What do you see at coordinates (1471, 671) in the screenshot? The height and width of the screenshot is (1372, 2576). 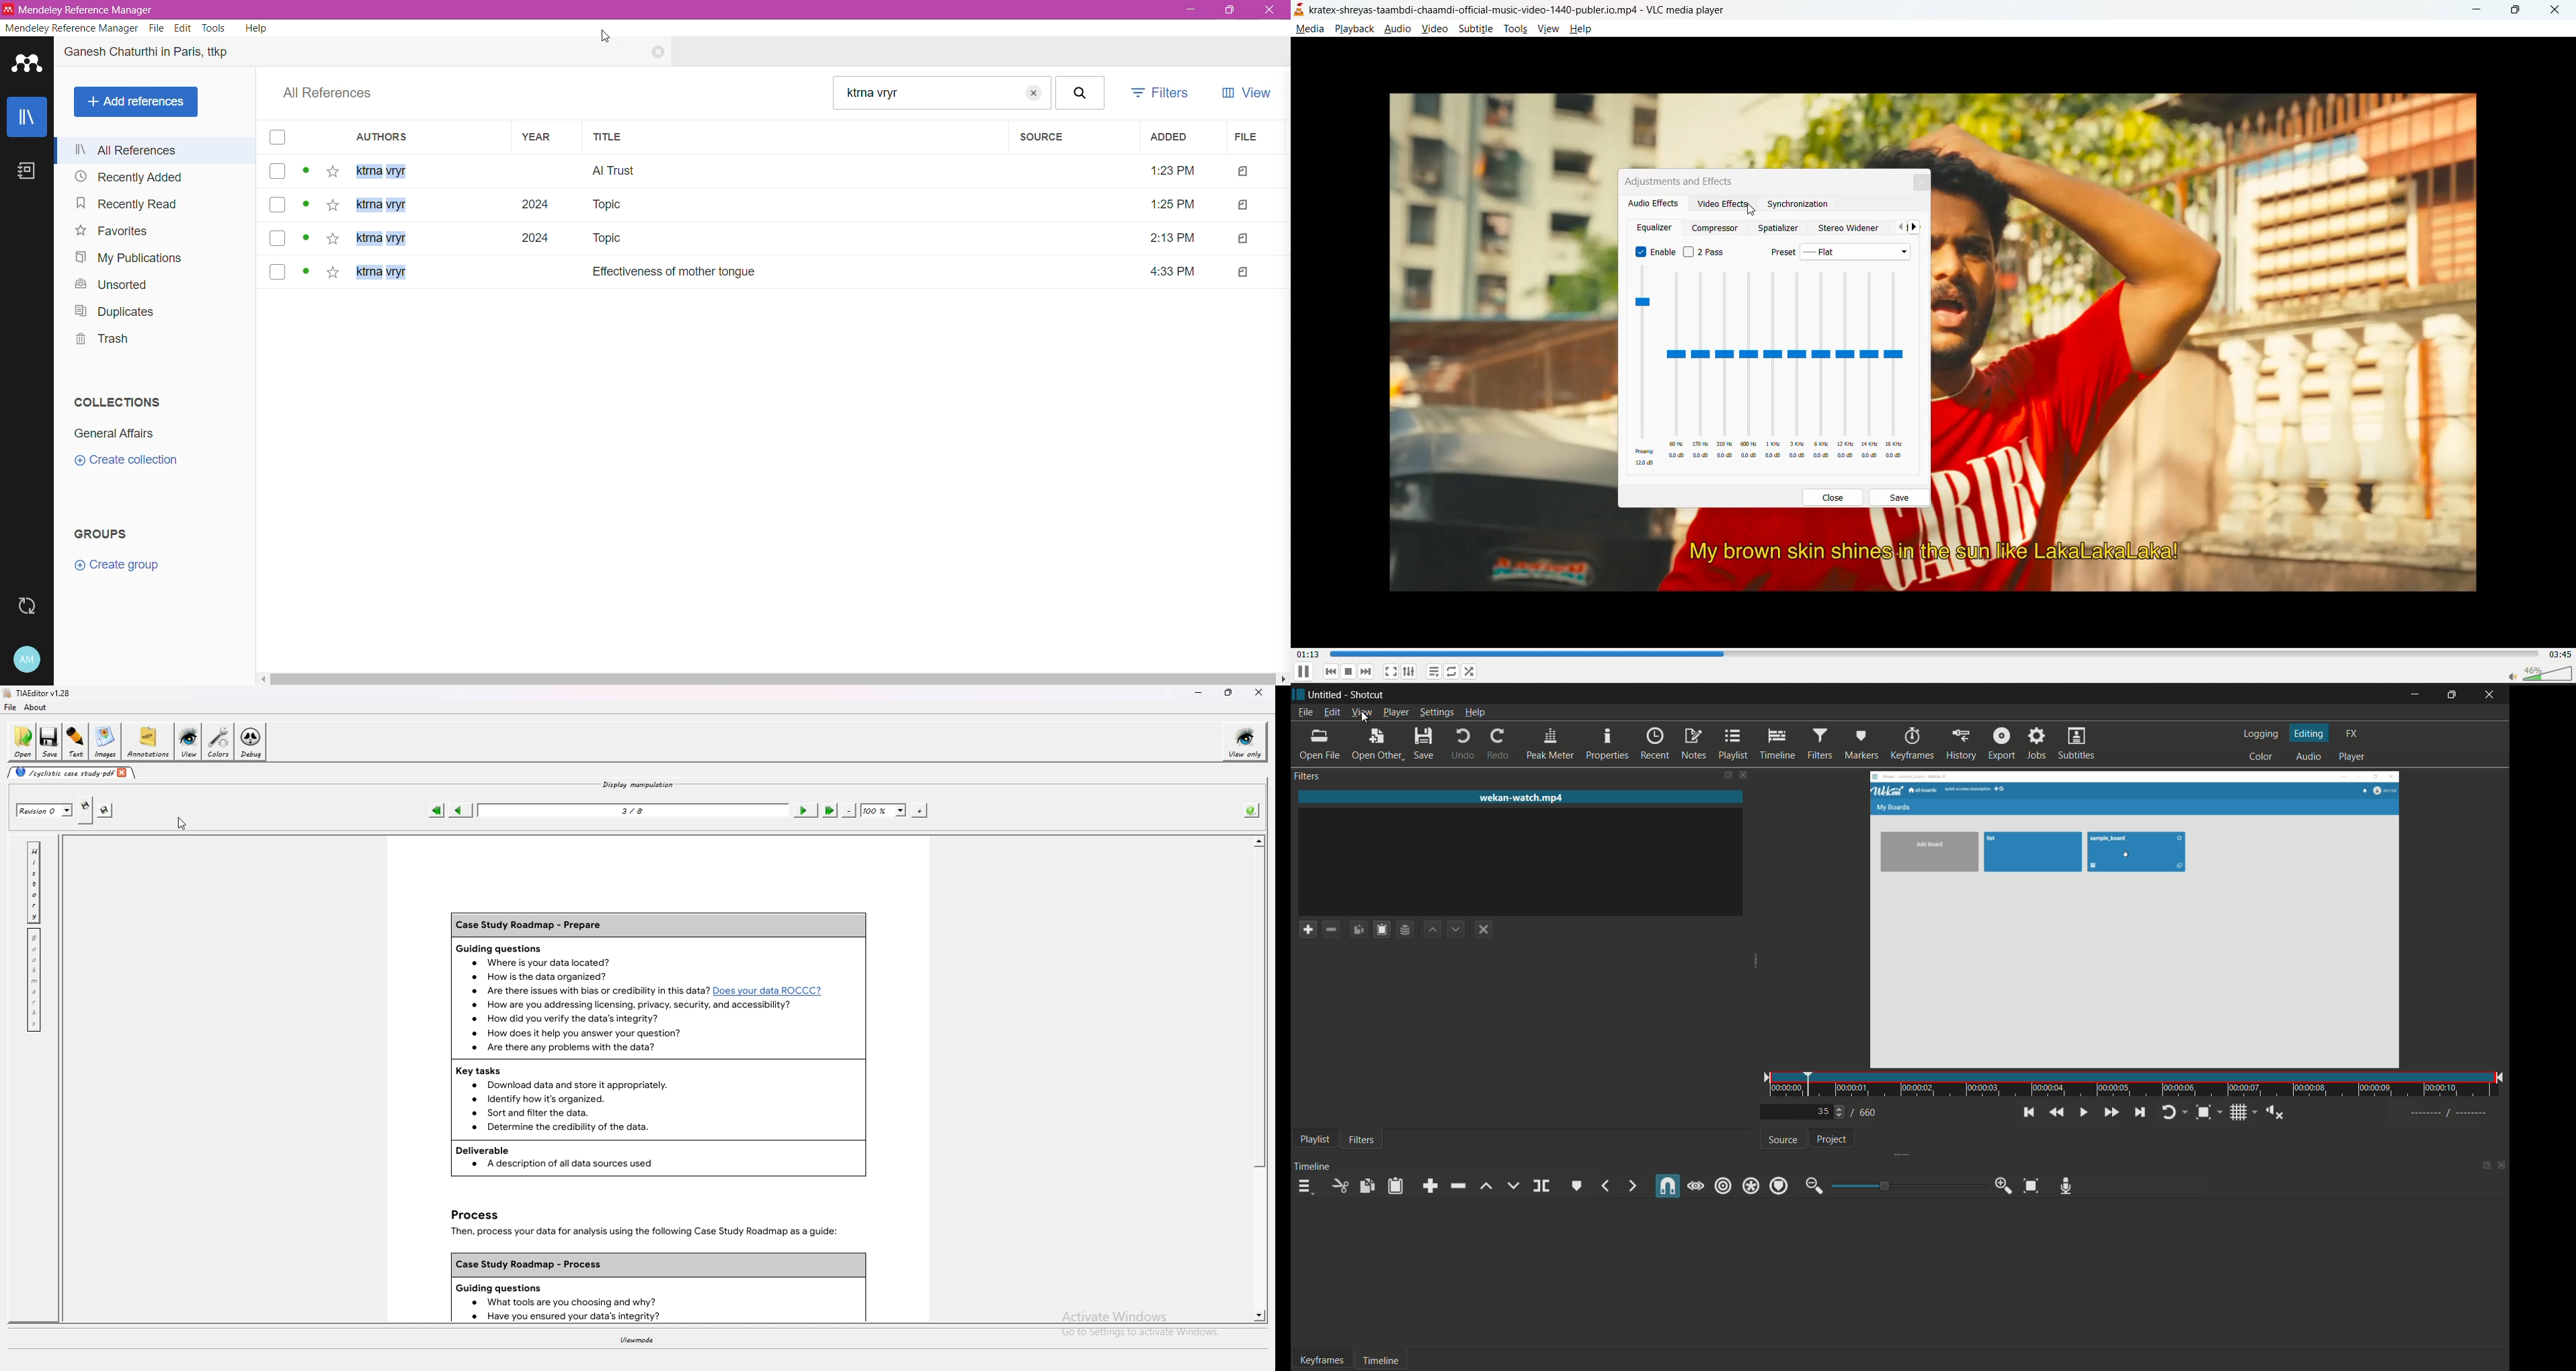 I see `random` at bounding box center [1471, 671].